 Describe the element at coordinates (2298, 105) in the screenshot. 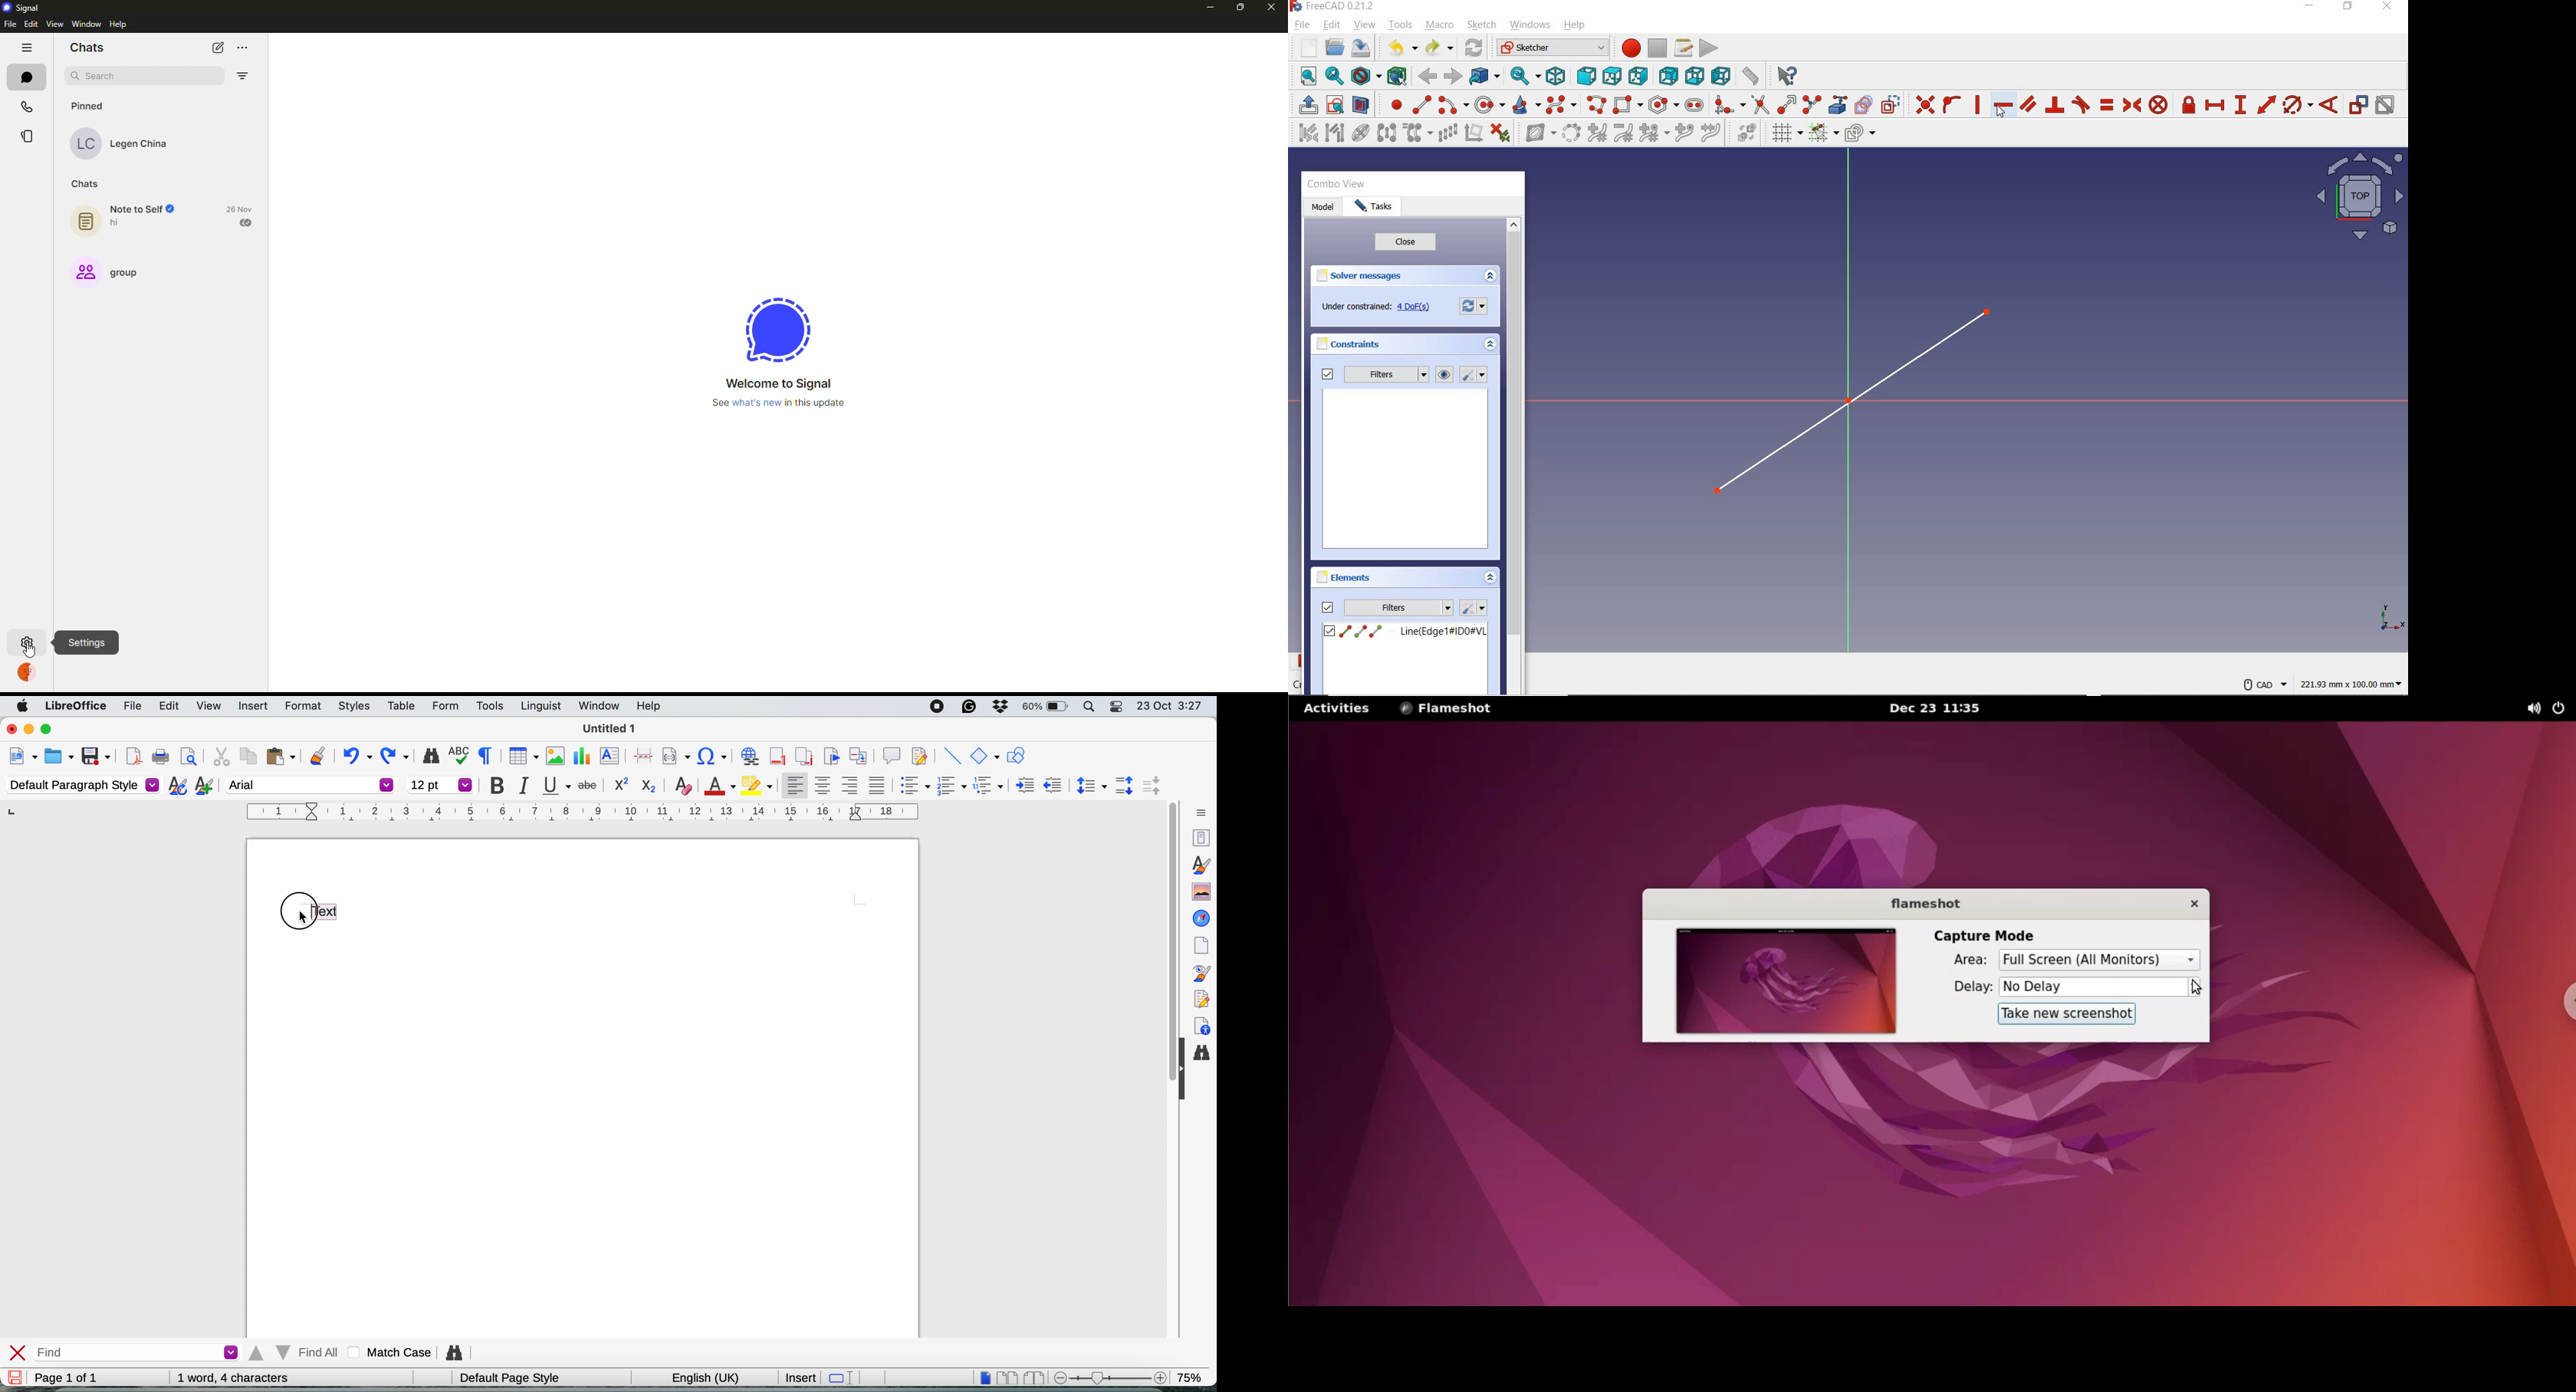

I see `CONSTRAIN ARC/CIRCLE` at that location.